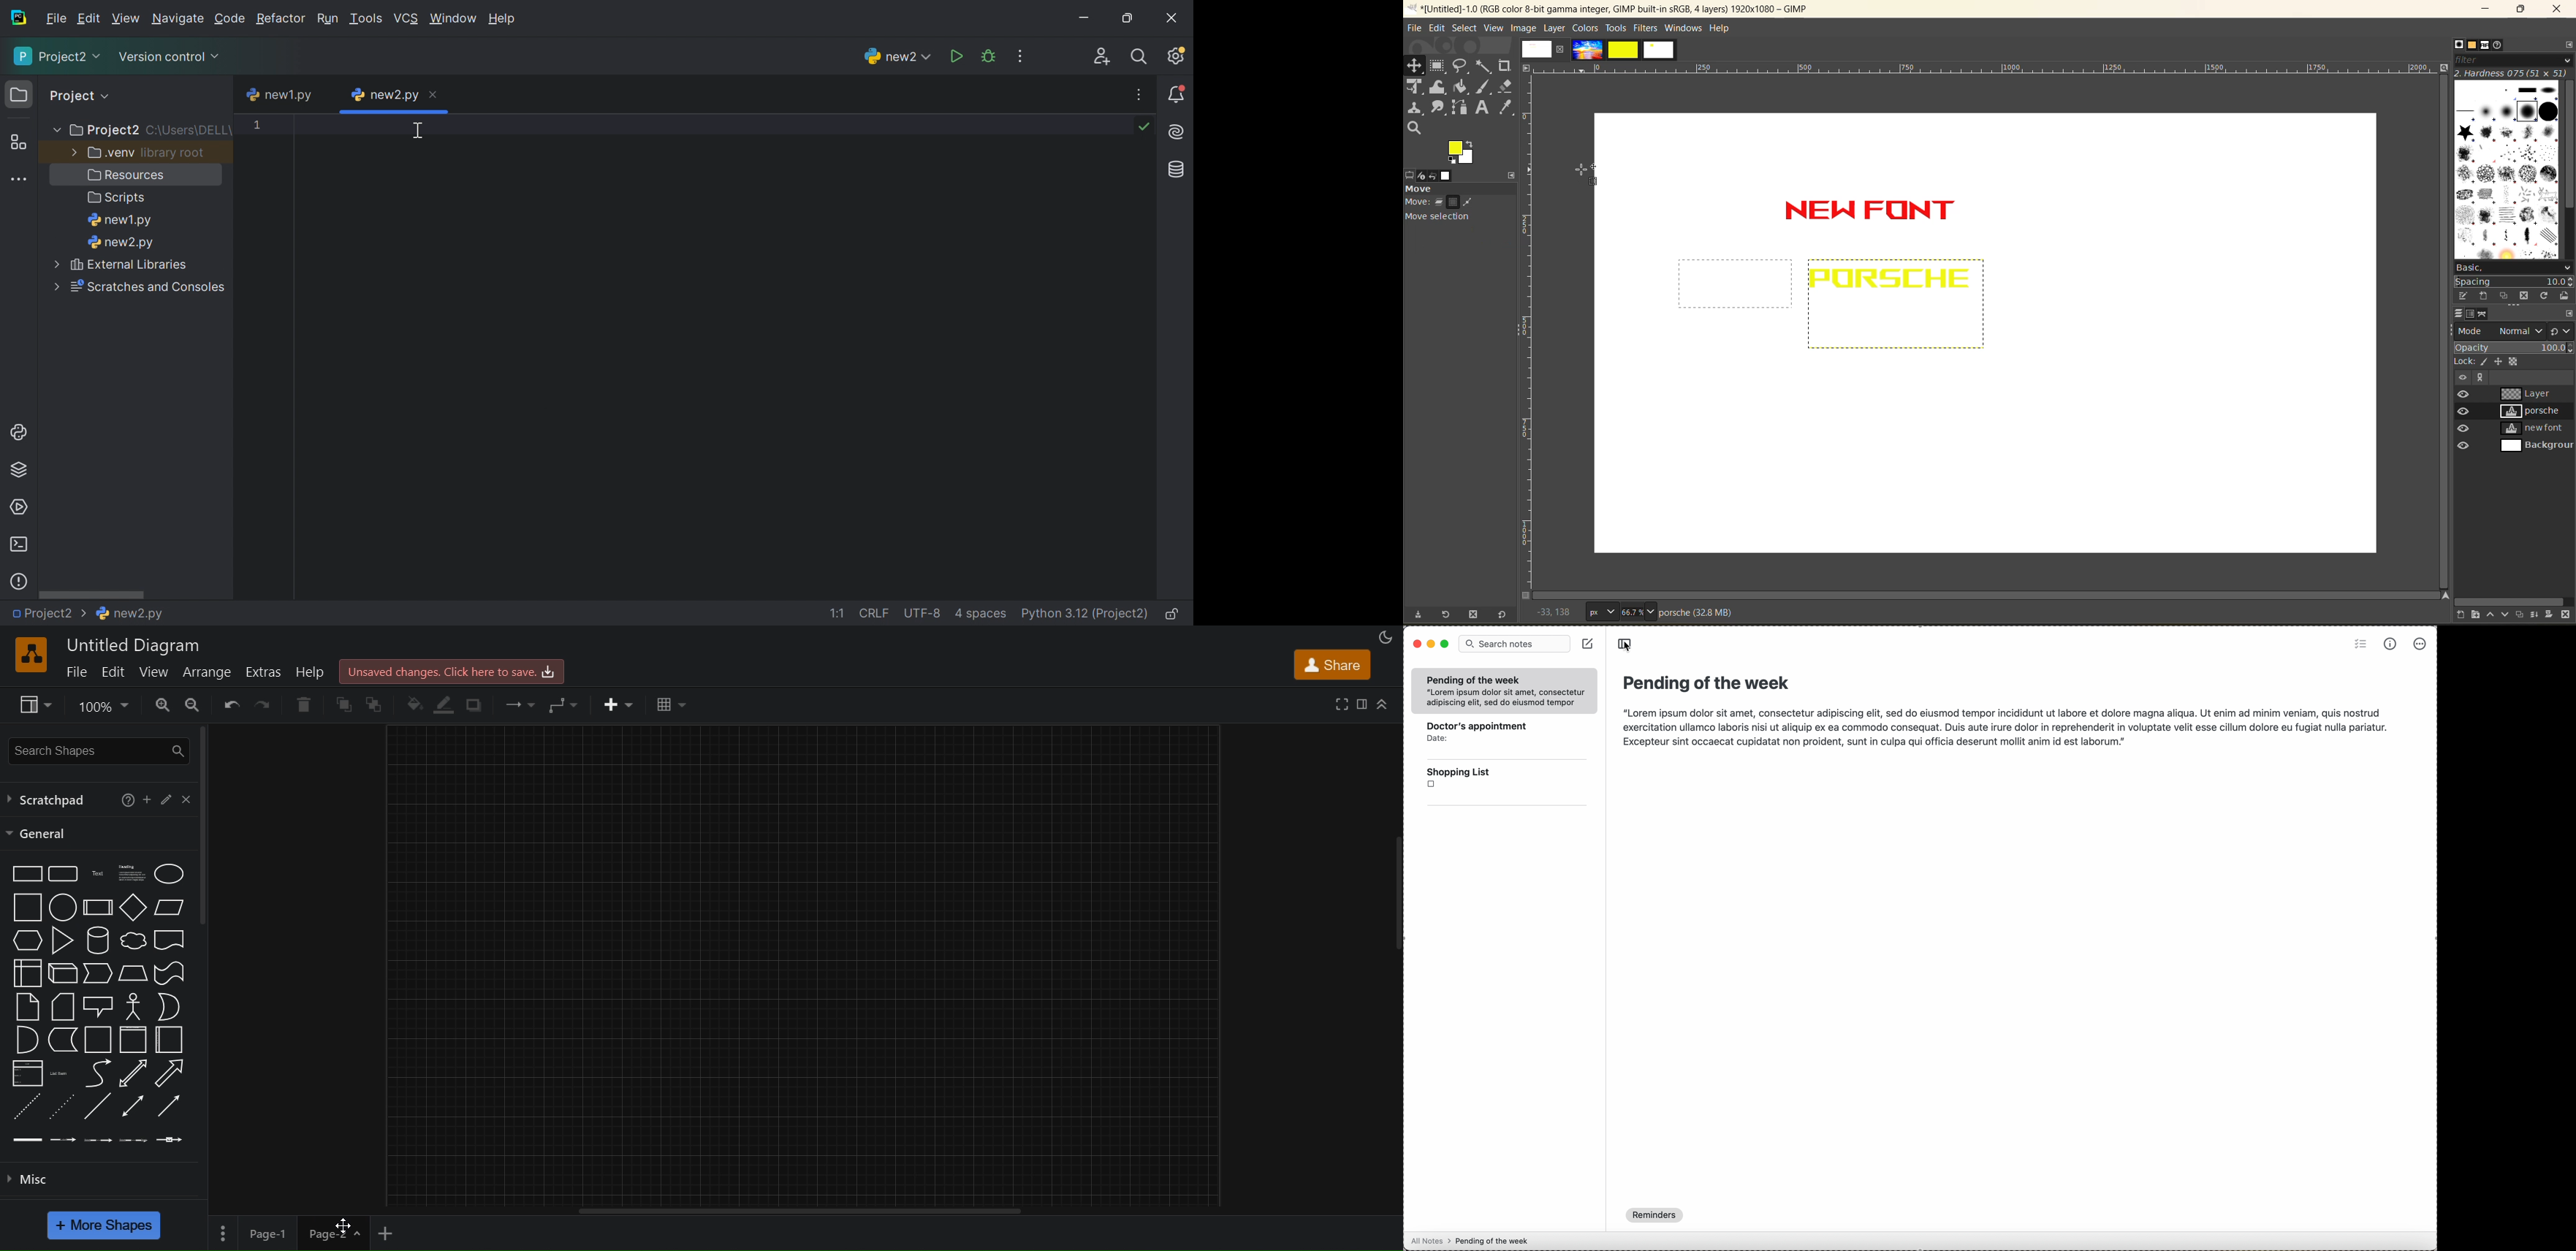 This screenshot has width=2576, height=1260. What do you see at coordinates (384, 96) in the screenshot?
I see `new2.py` at bounding box center [384, 96].